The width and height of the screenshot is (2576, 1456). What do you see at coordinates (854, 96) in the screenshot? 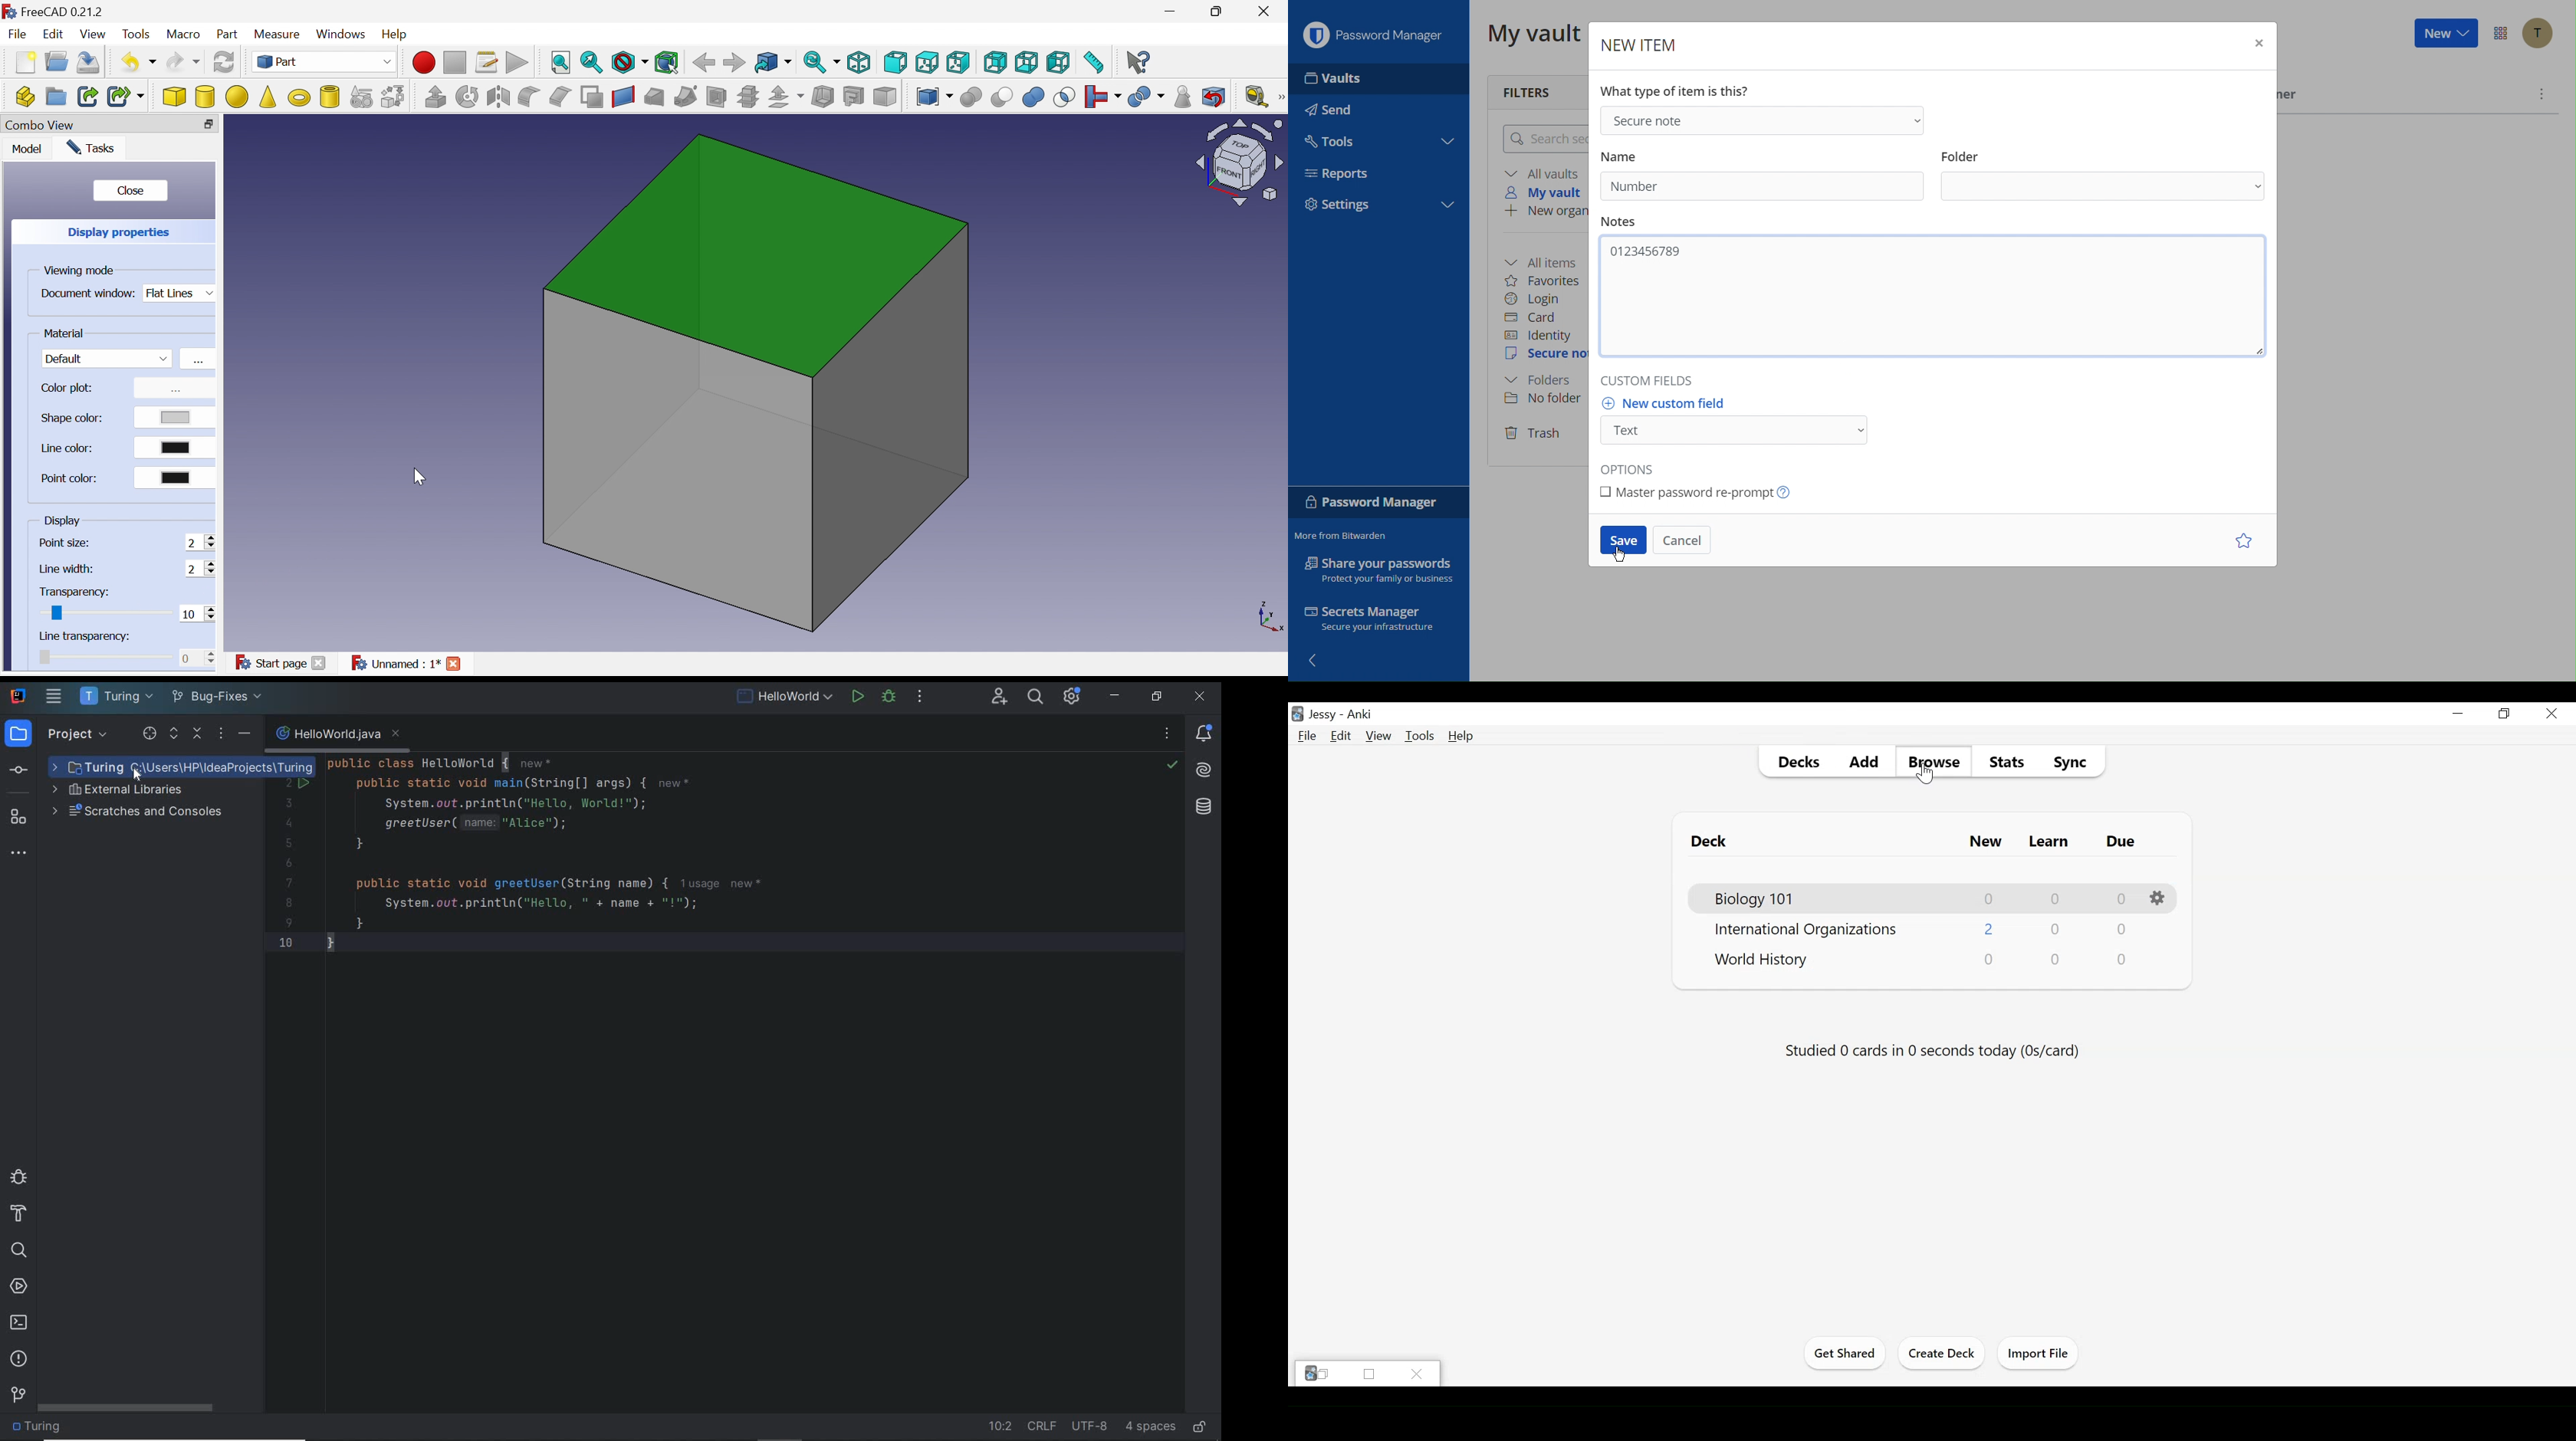
I see `Create projection on surface` at bounding box center [854, 96].